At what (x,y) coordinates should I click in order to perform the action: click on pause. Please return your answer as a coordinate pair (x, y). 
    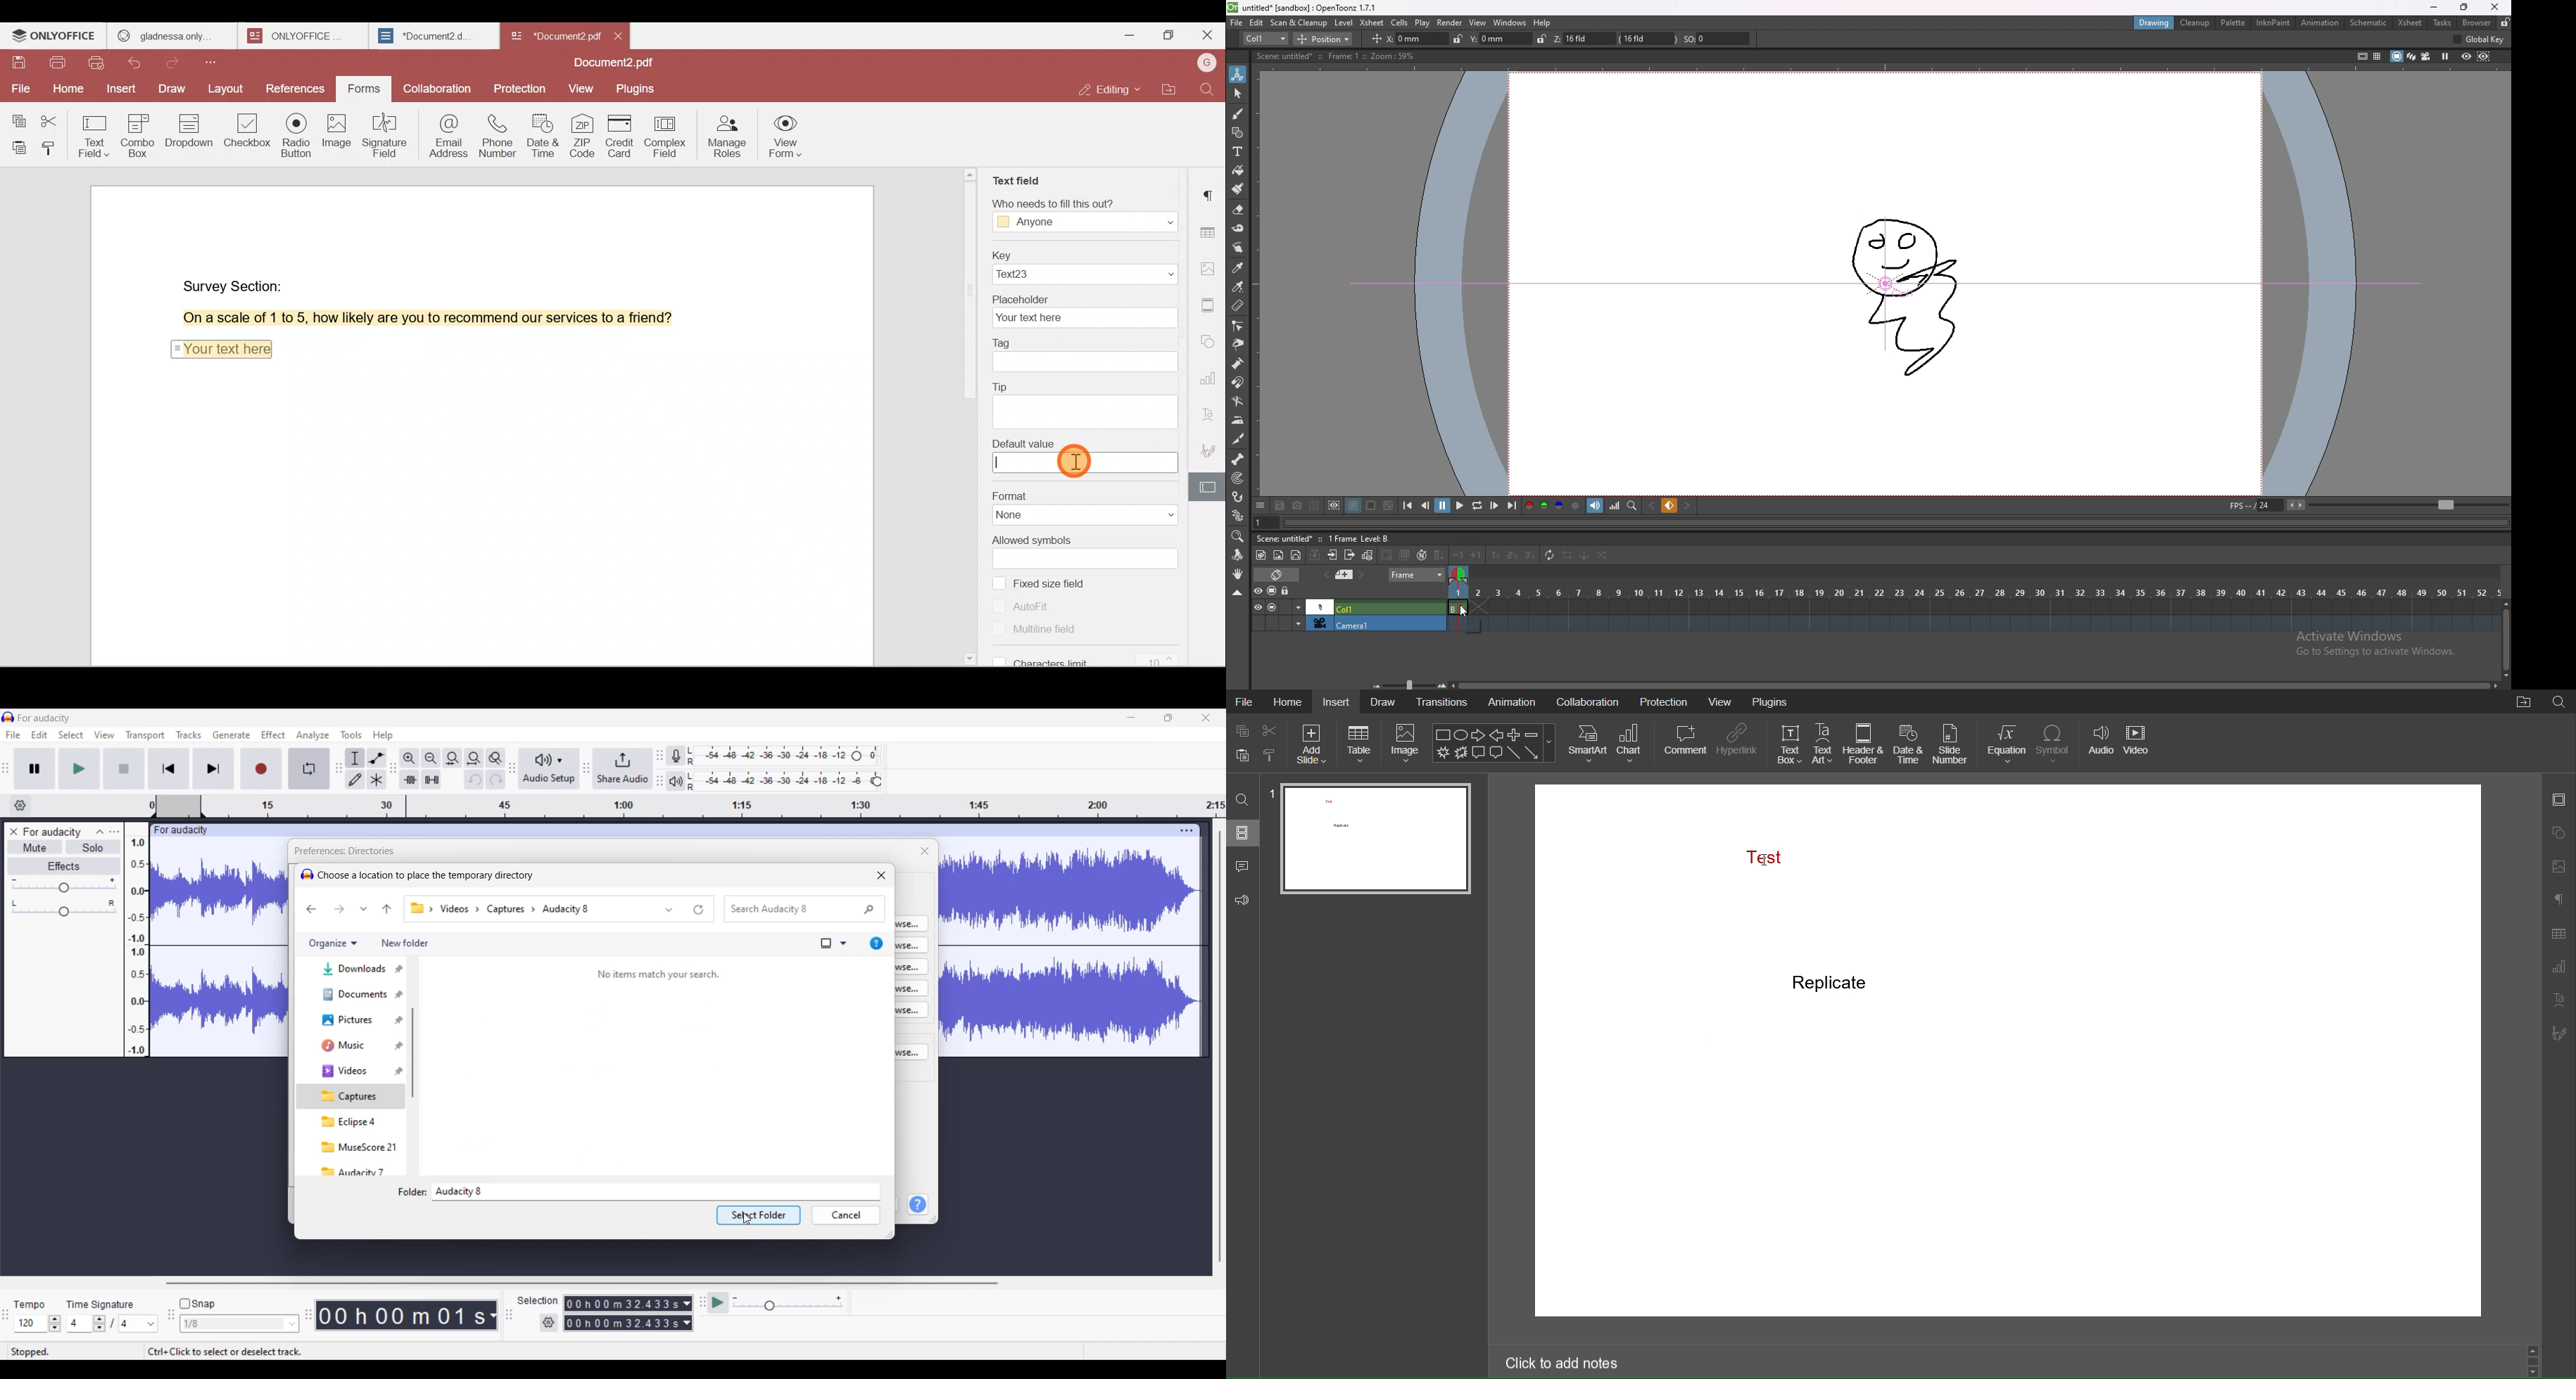
    Looking at the image, I should click on (1442, 505).